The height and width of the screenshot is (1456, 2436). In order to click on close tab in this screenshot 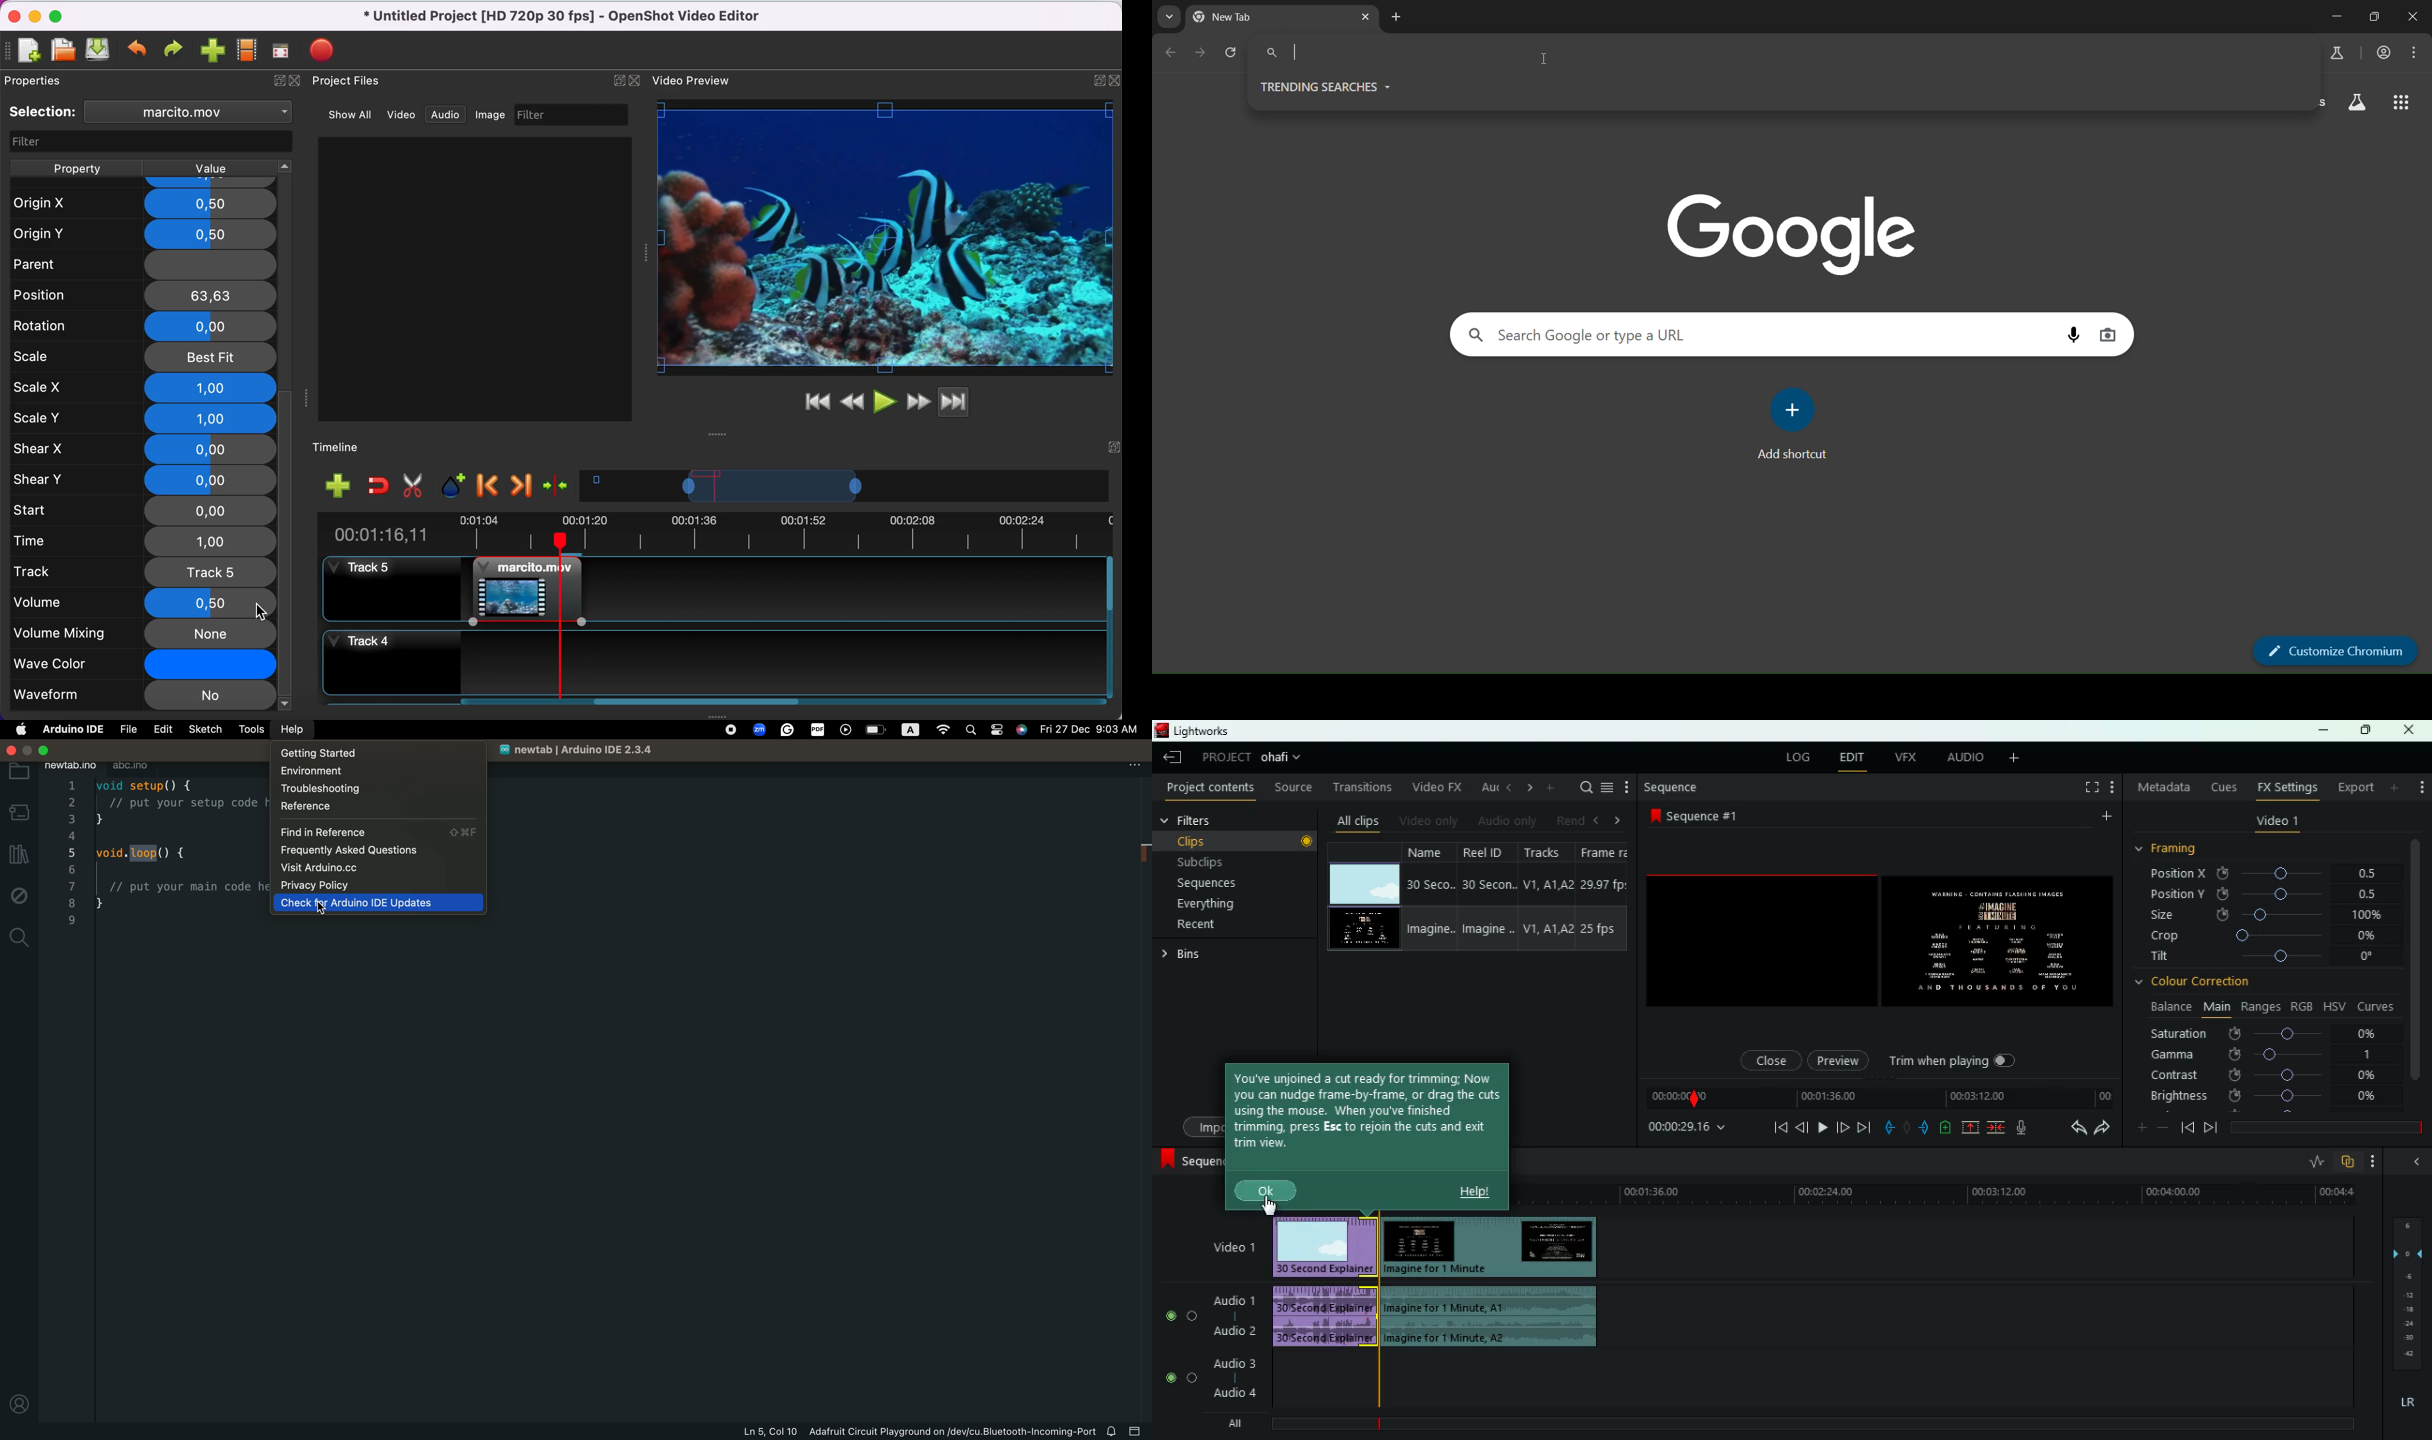, I will do `click(1368, 19)`.